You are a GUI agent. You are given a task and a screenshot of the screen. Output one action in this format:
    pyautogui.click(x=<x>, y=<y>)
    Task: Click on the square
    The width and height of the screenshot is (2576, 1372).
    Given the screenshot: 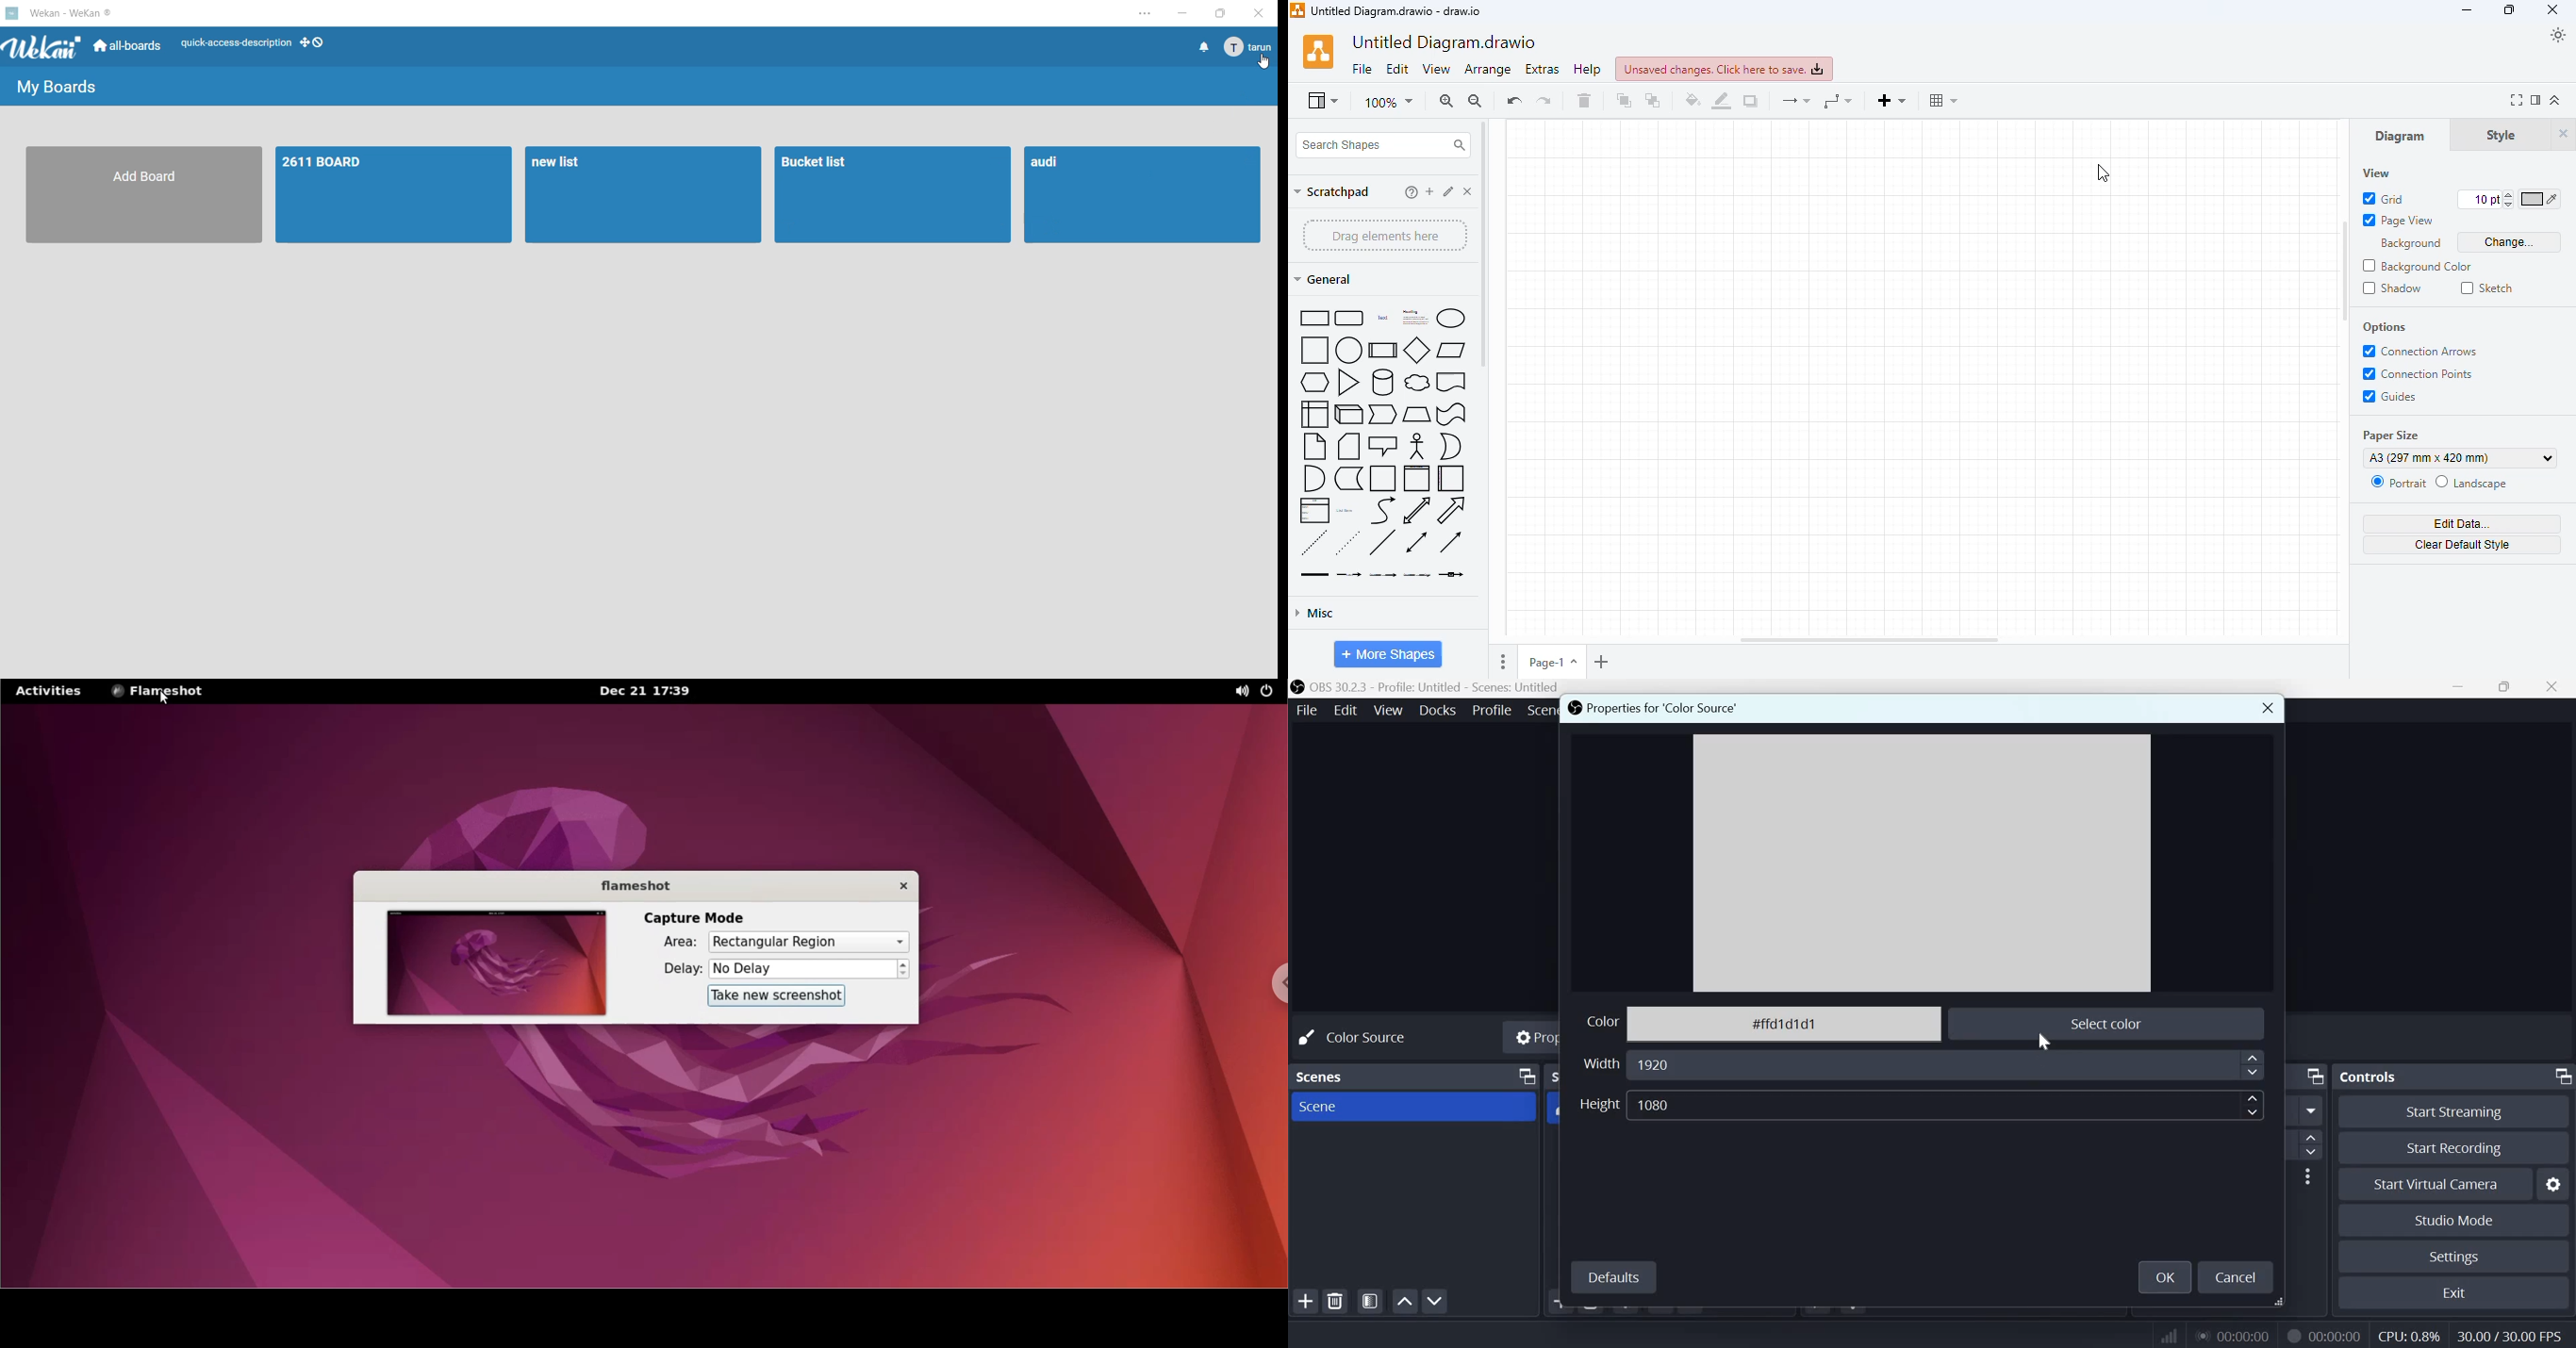 What is the action you would take?
    pyautogui.click(x=1314, y=350)
    